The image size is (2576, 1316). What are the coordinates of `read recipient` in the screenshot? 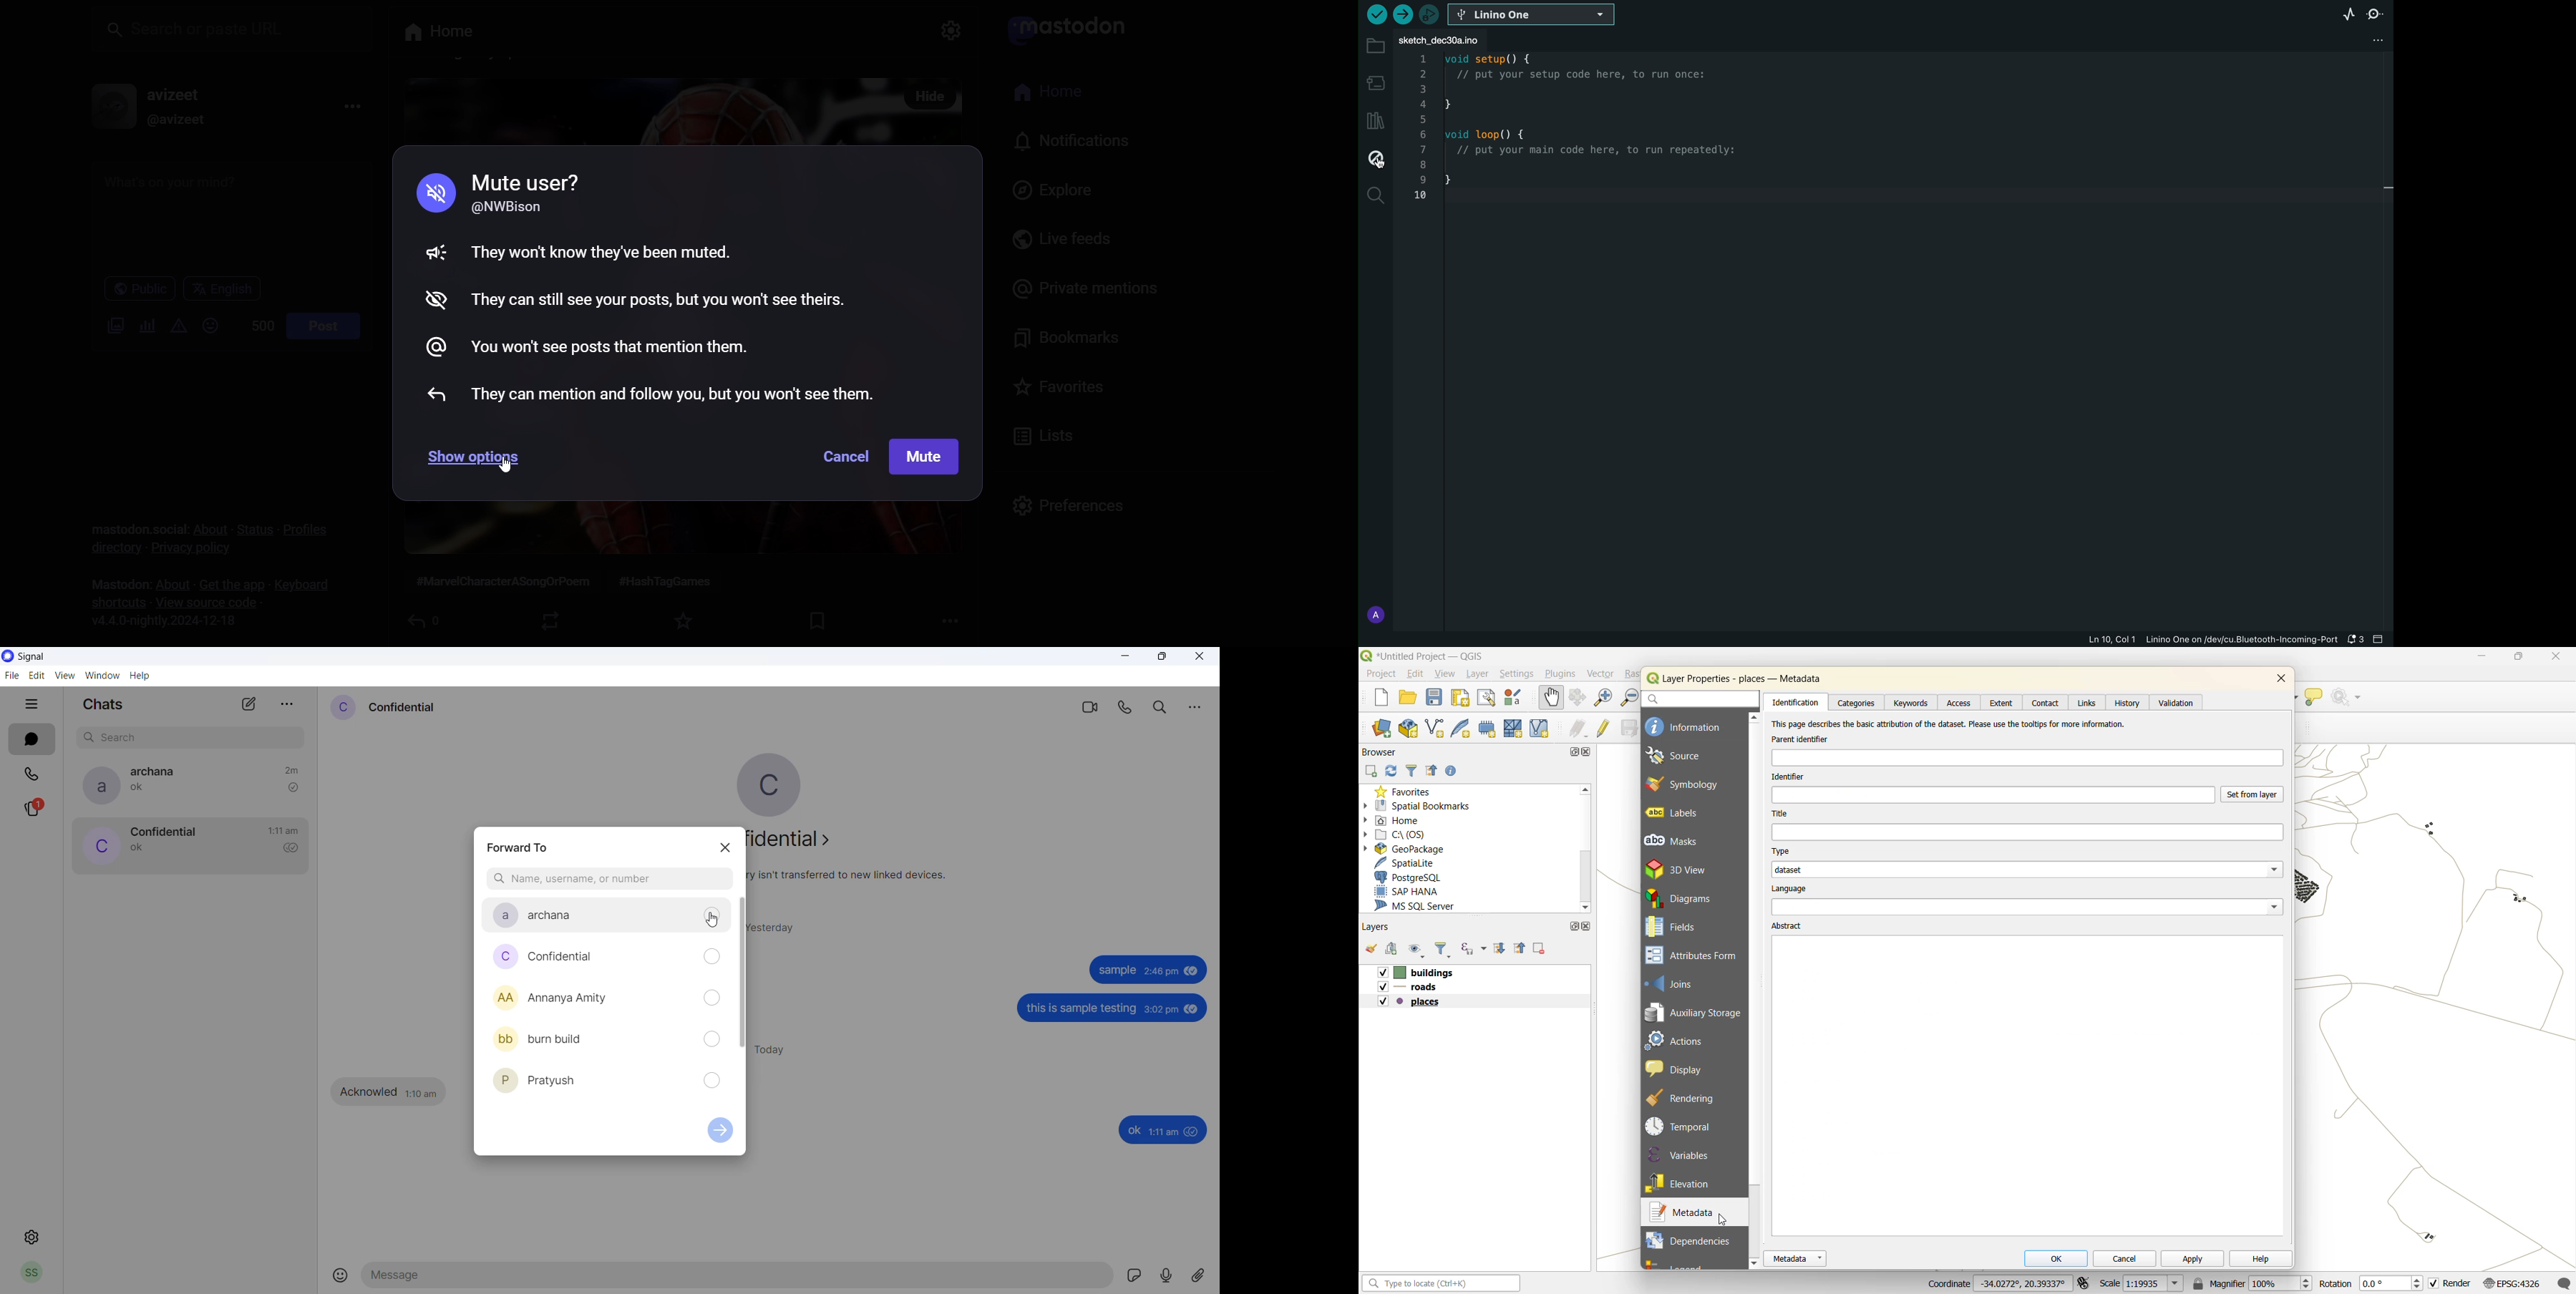 It's located at (293, 787).